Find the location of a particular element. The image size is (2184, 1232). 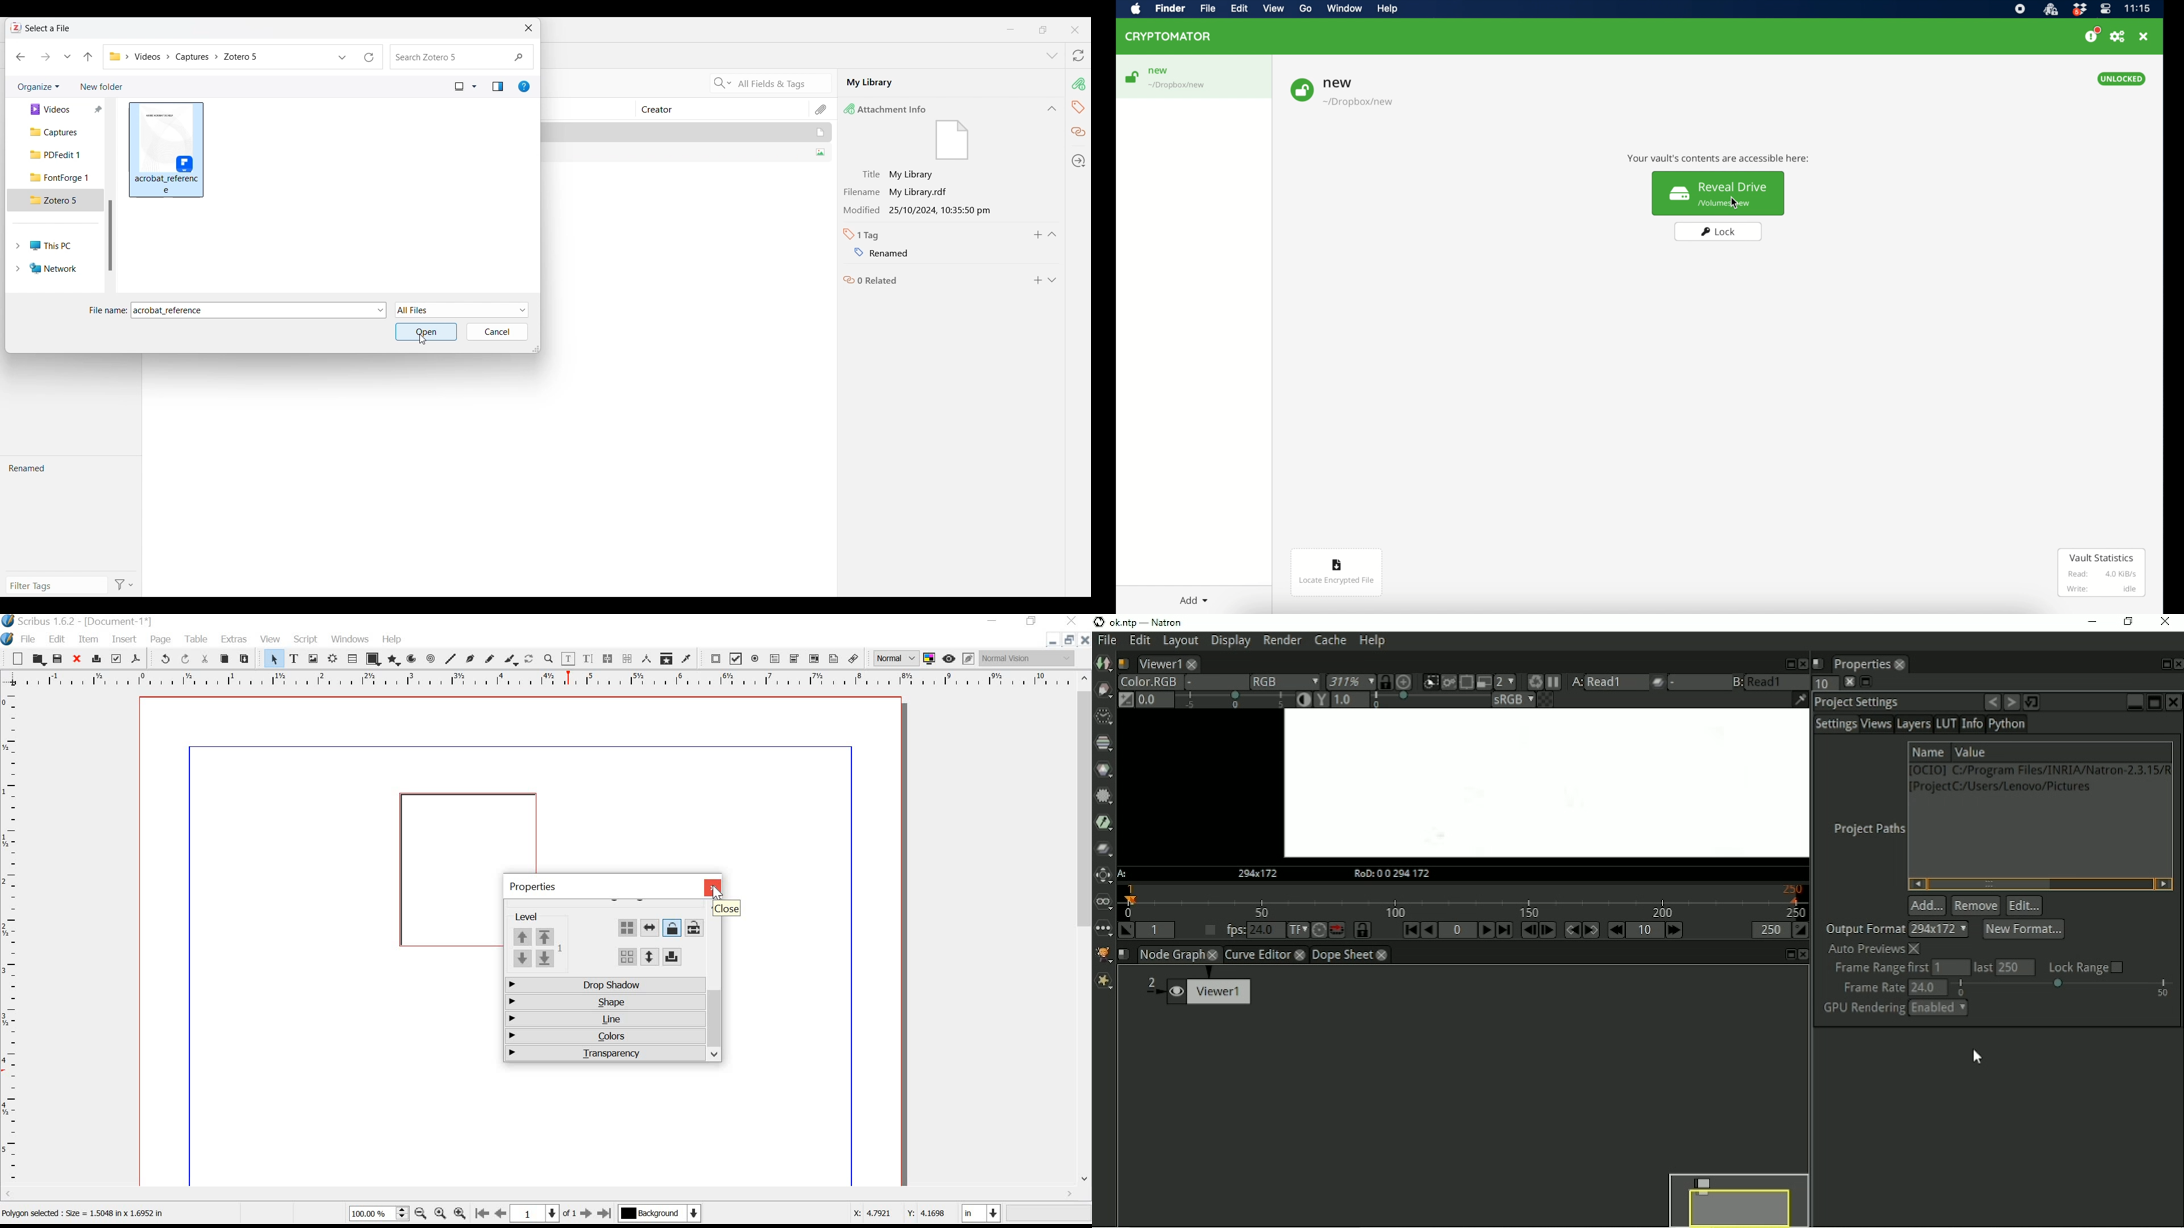

PDFedit 1 folder is located at coordinates (60, 154).